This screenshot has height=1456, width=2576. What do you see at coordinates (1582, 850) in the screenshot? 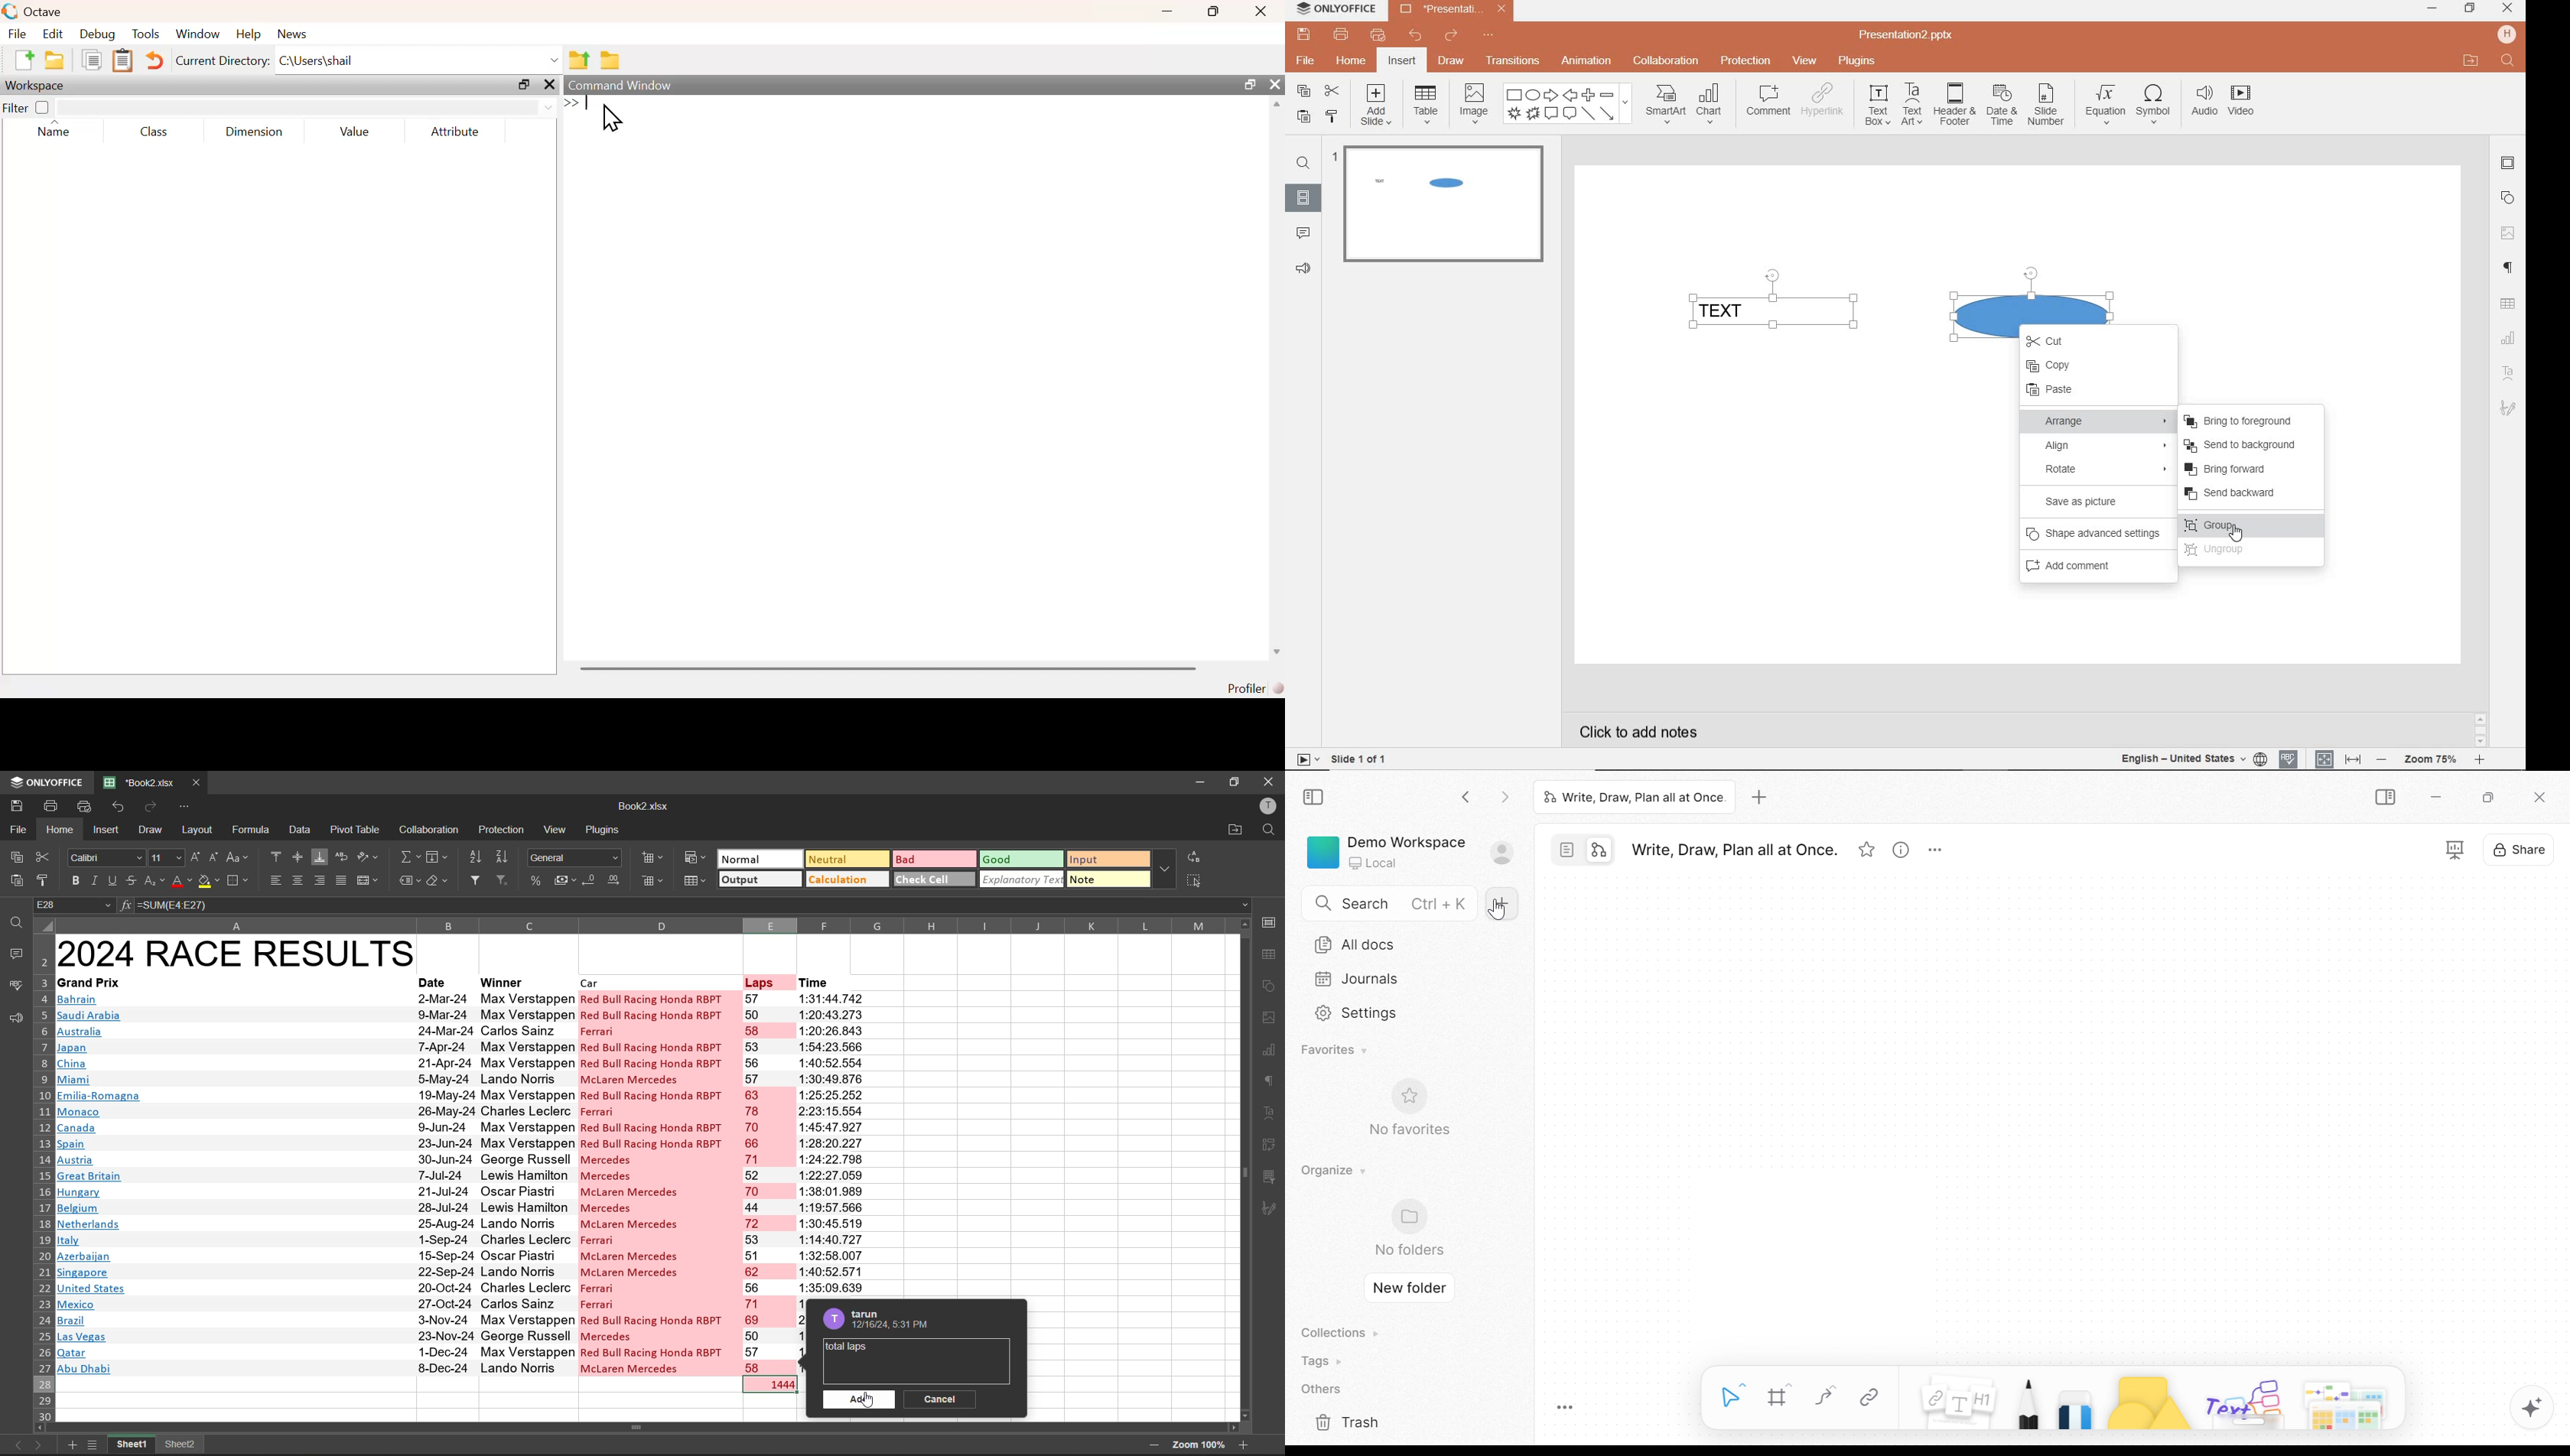
I see `Switch` at bounding box center [1582, 850].